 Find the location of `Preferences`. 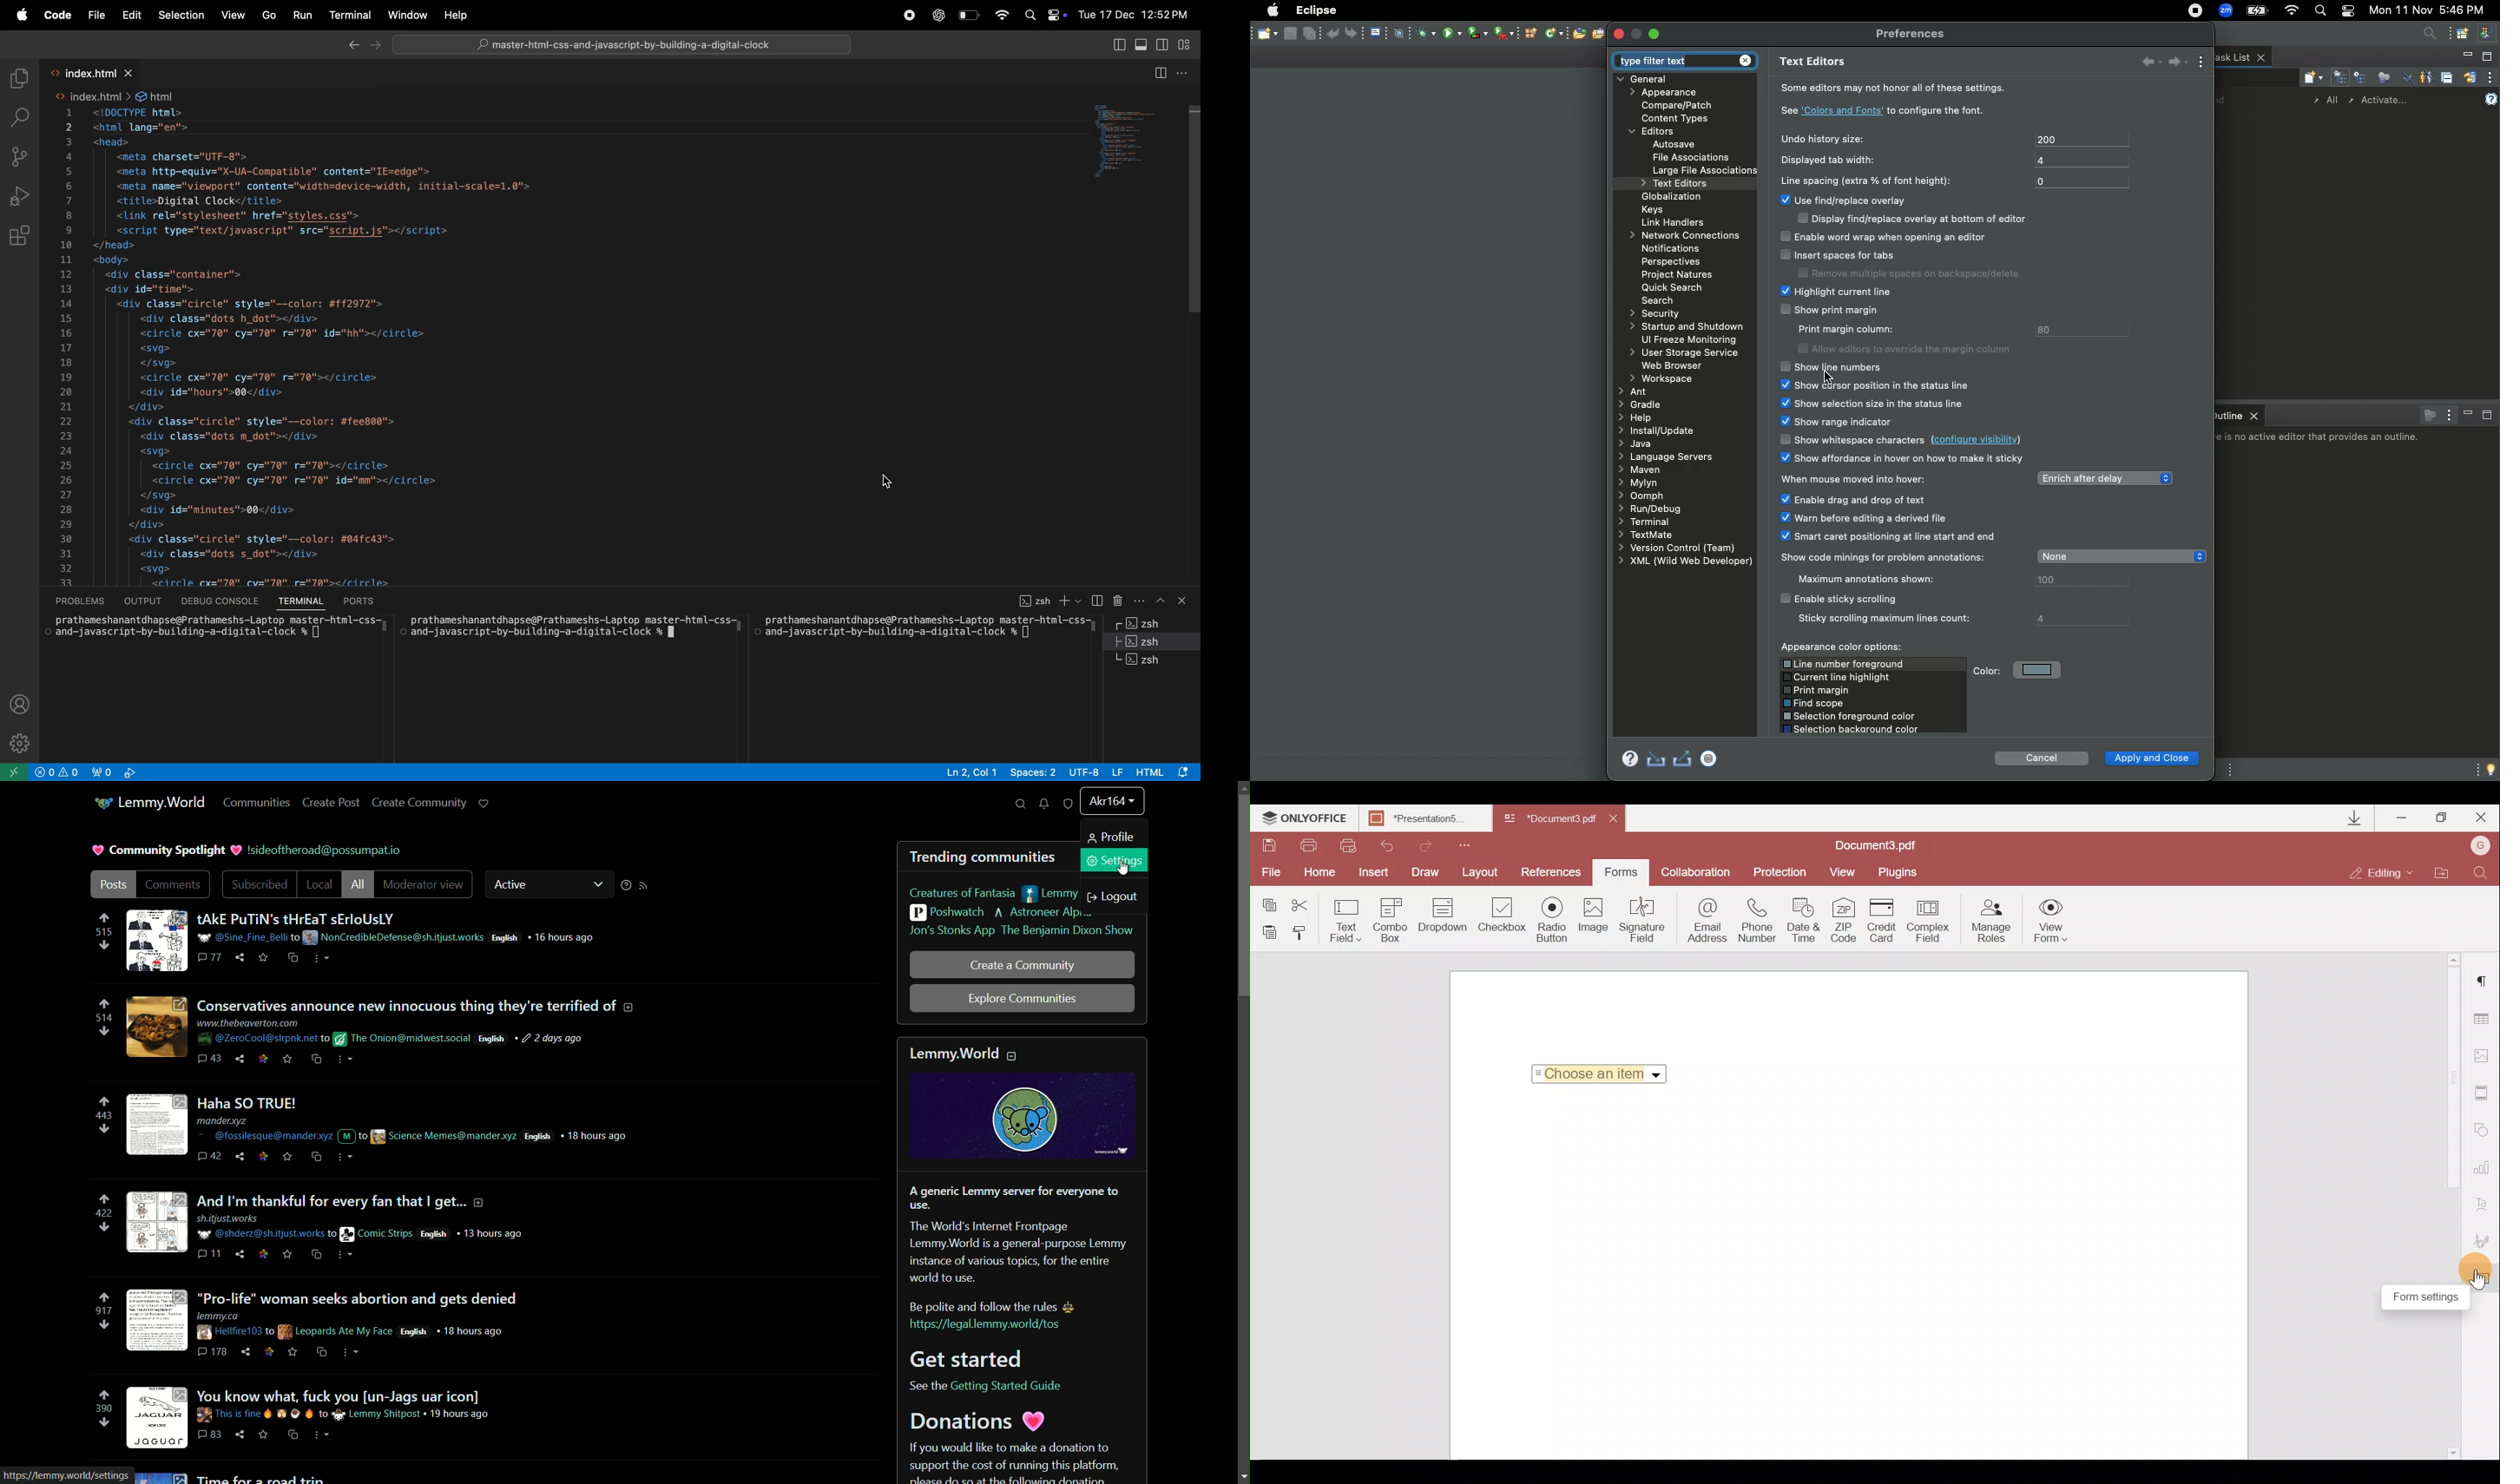

Preferences is located at coordinates (1914, 36).